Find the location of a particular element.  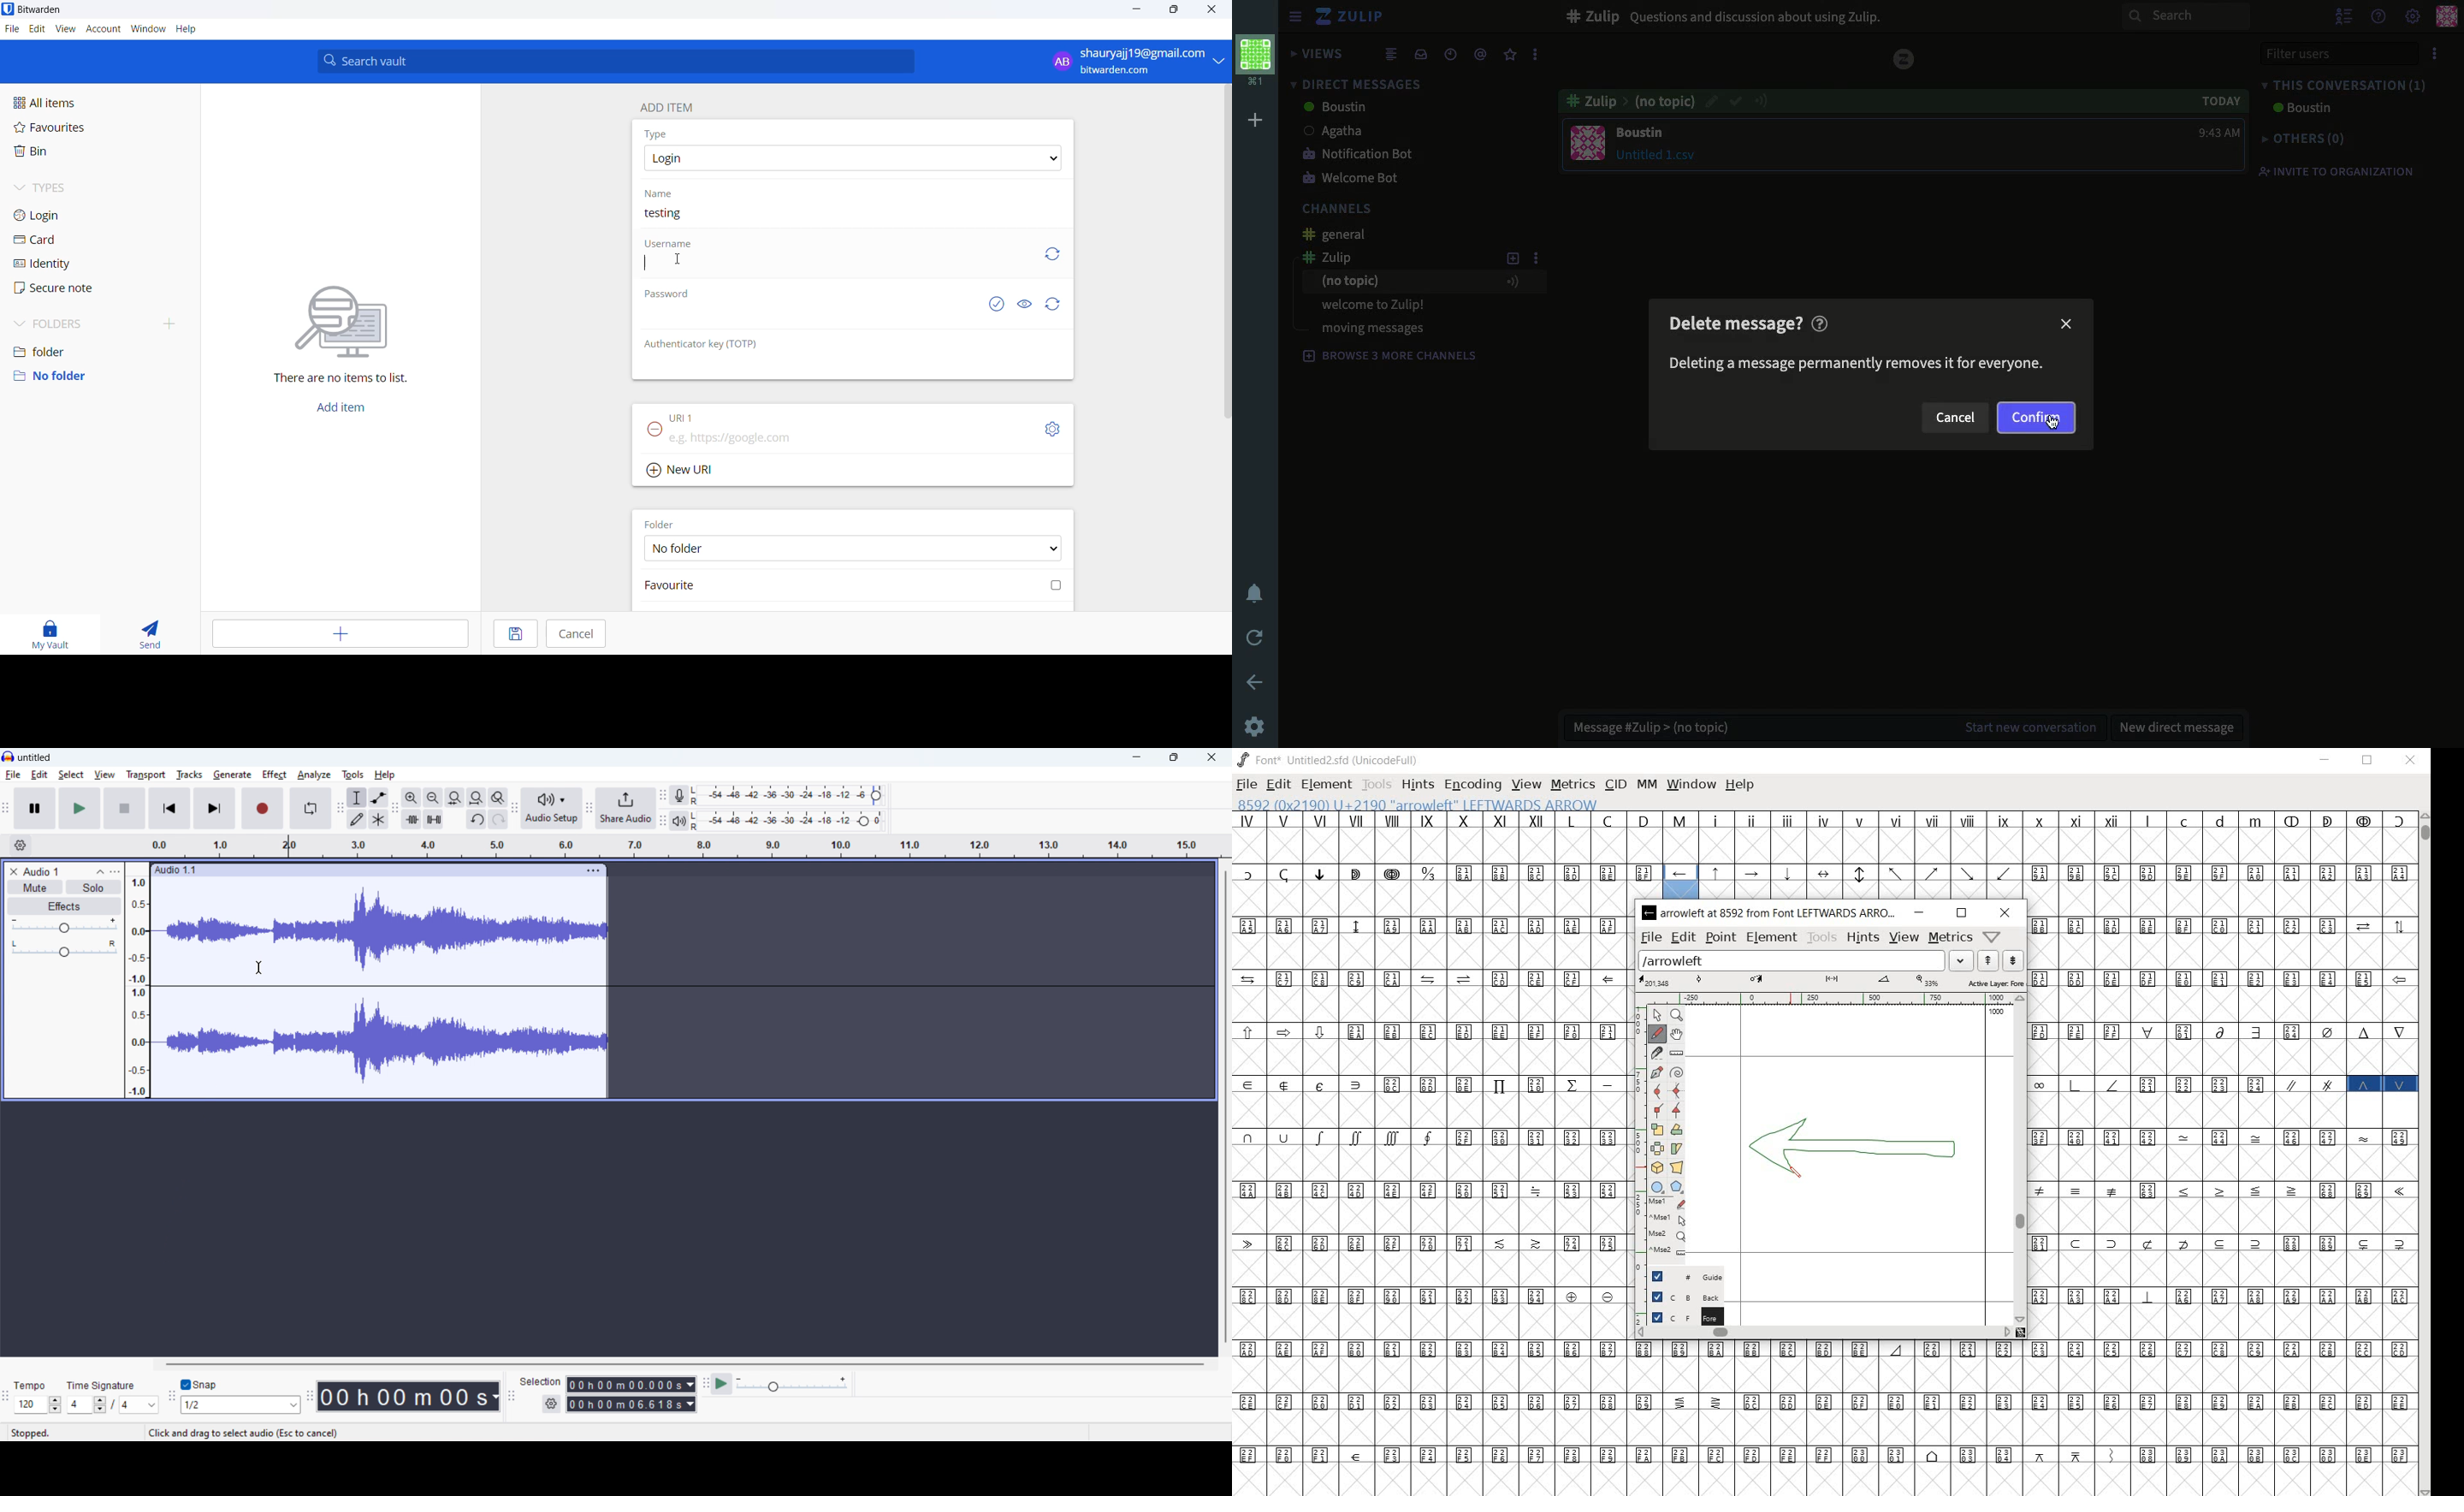

no folder is located at coordinates (95, 376).